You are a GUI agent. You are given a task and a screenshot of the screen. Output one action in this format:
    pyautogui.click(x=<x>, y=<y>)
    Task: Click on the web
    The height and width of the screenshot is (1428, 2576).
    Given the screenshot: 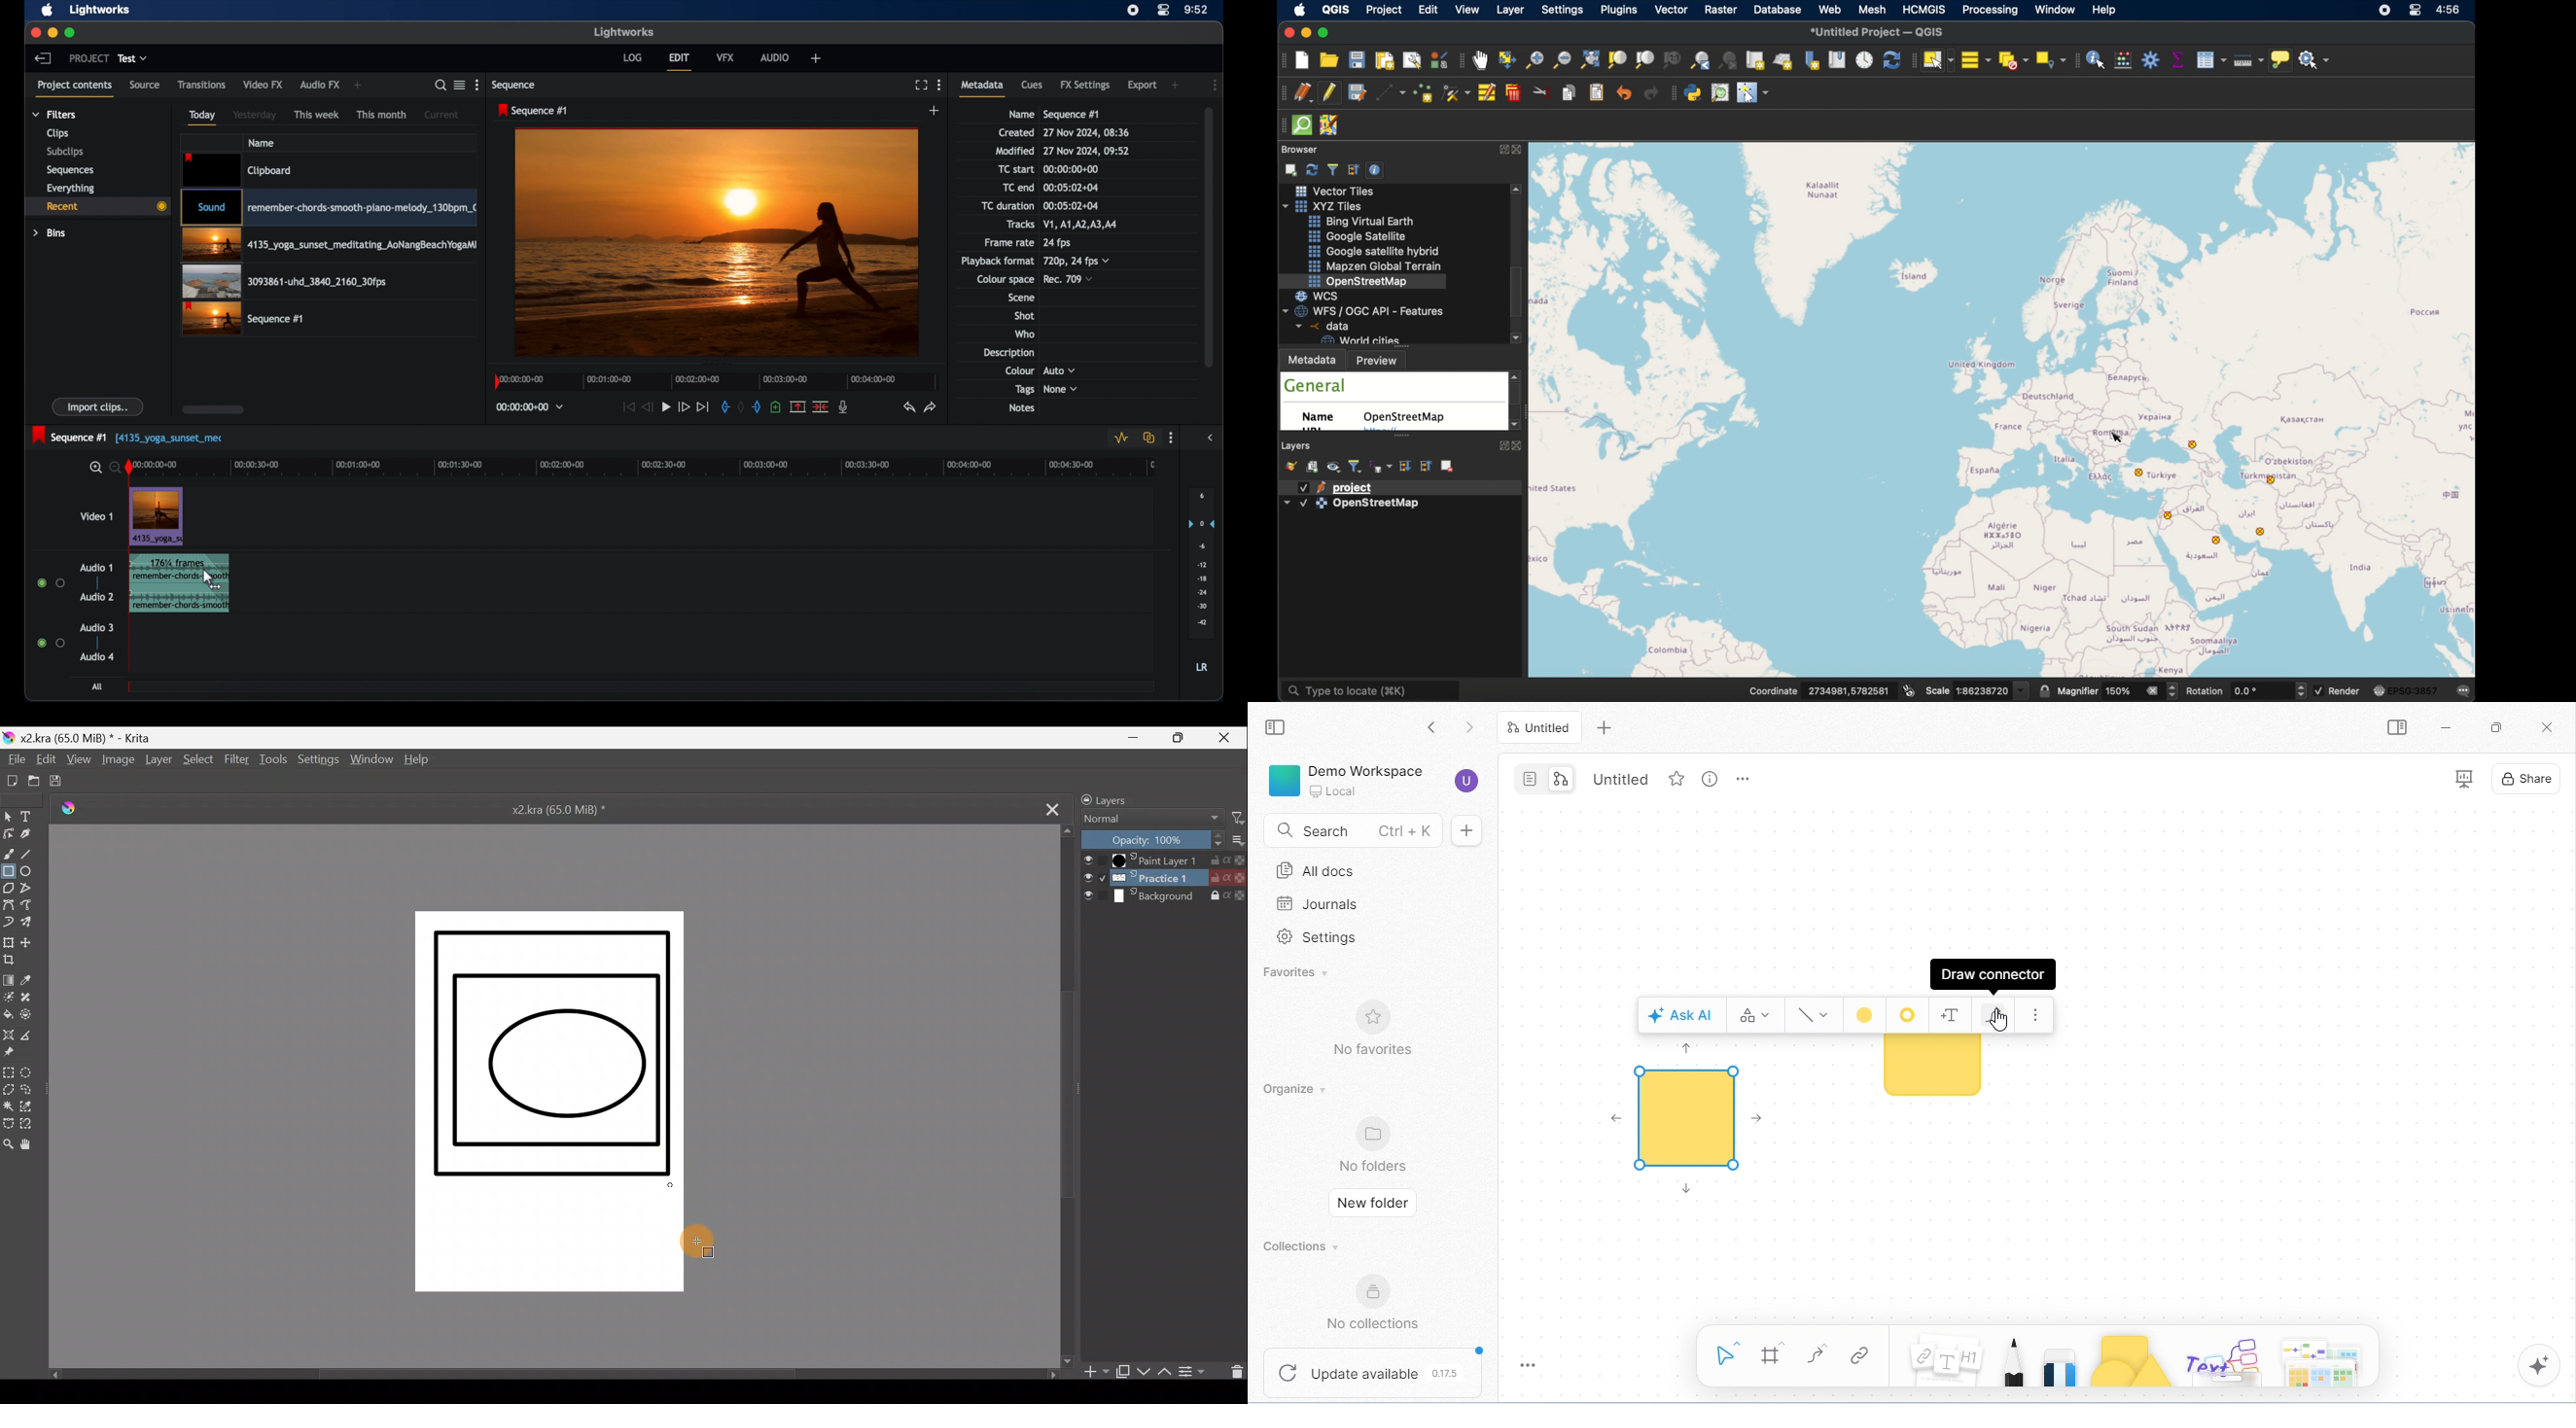 What is the action you would take?
    pyautogui.click(x=1831, y=9)
    